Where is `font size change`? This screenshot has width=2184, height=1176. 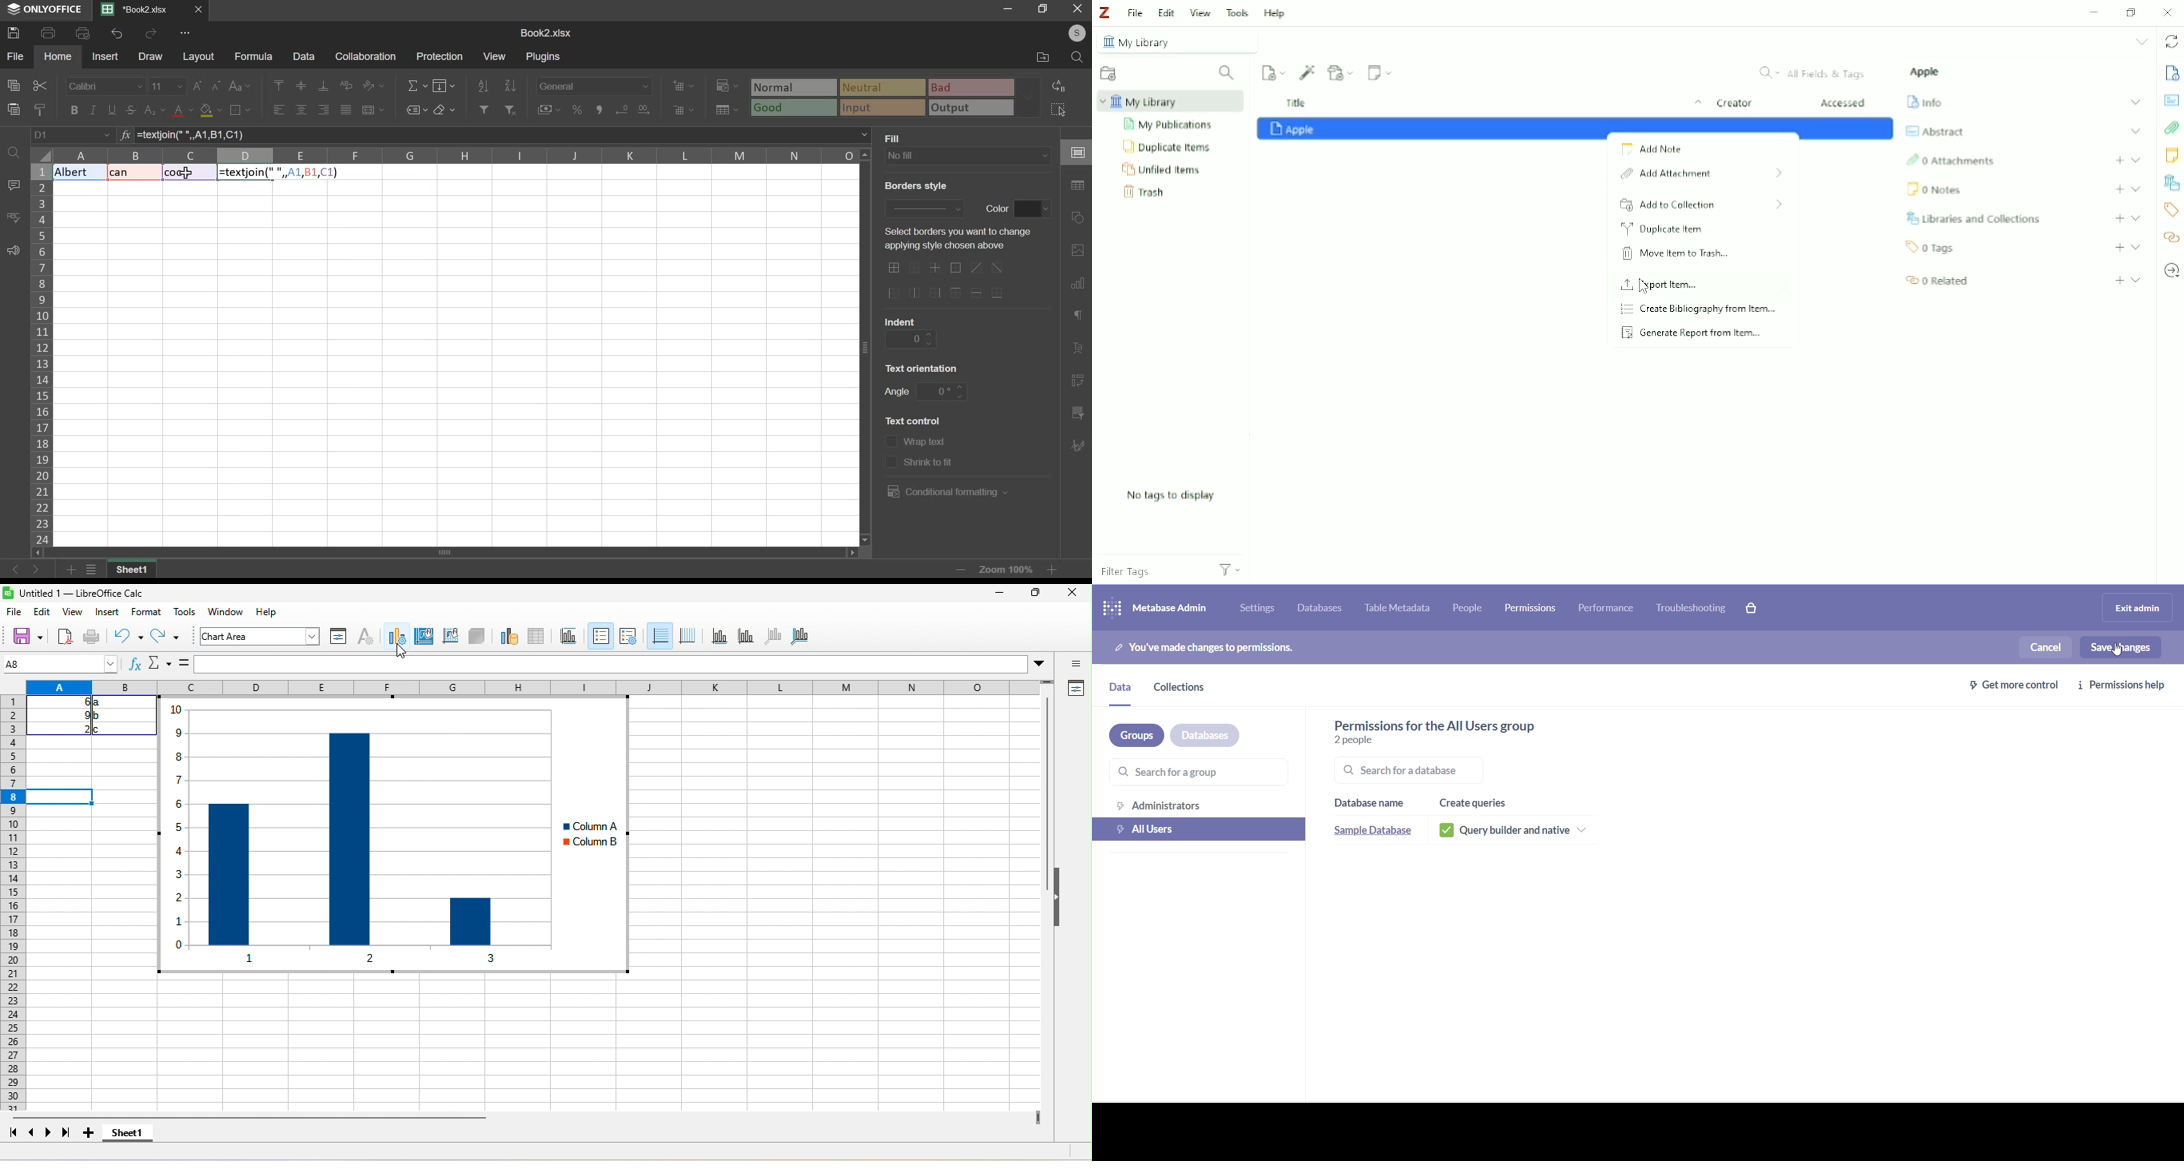 font size change is located at coordinates (208, 86).